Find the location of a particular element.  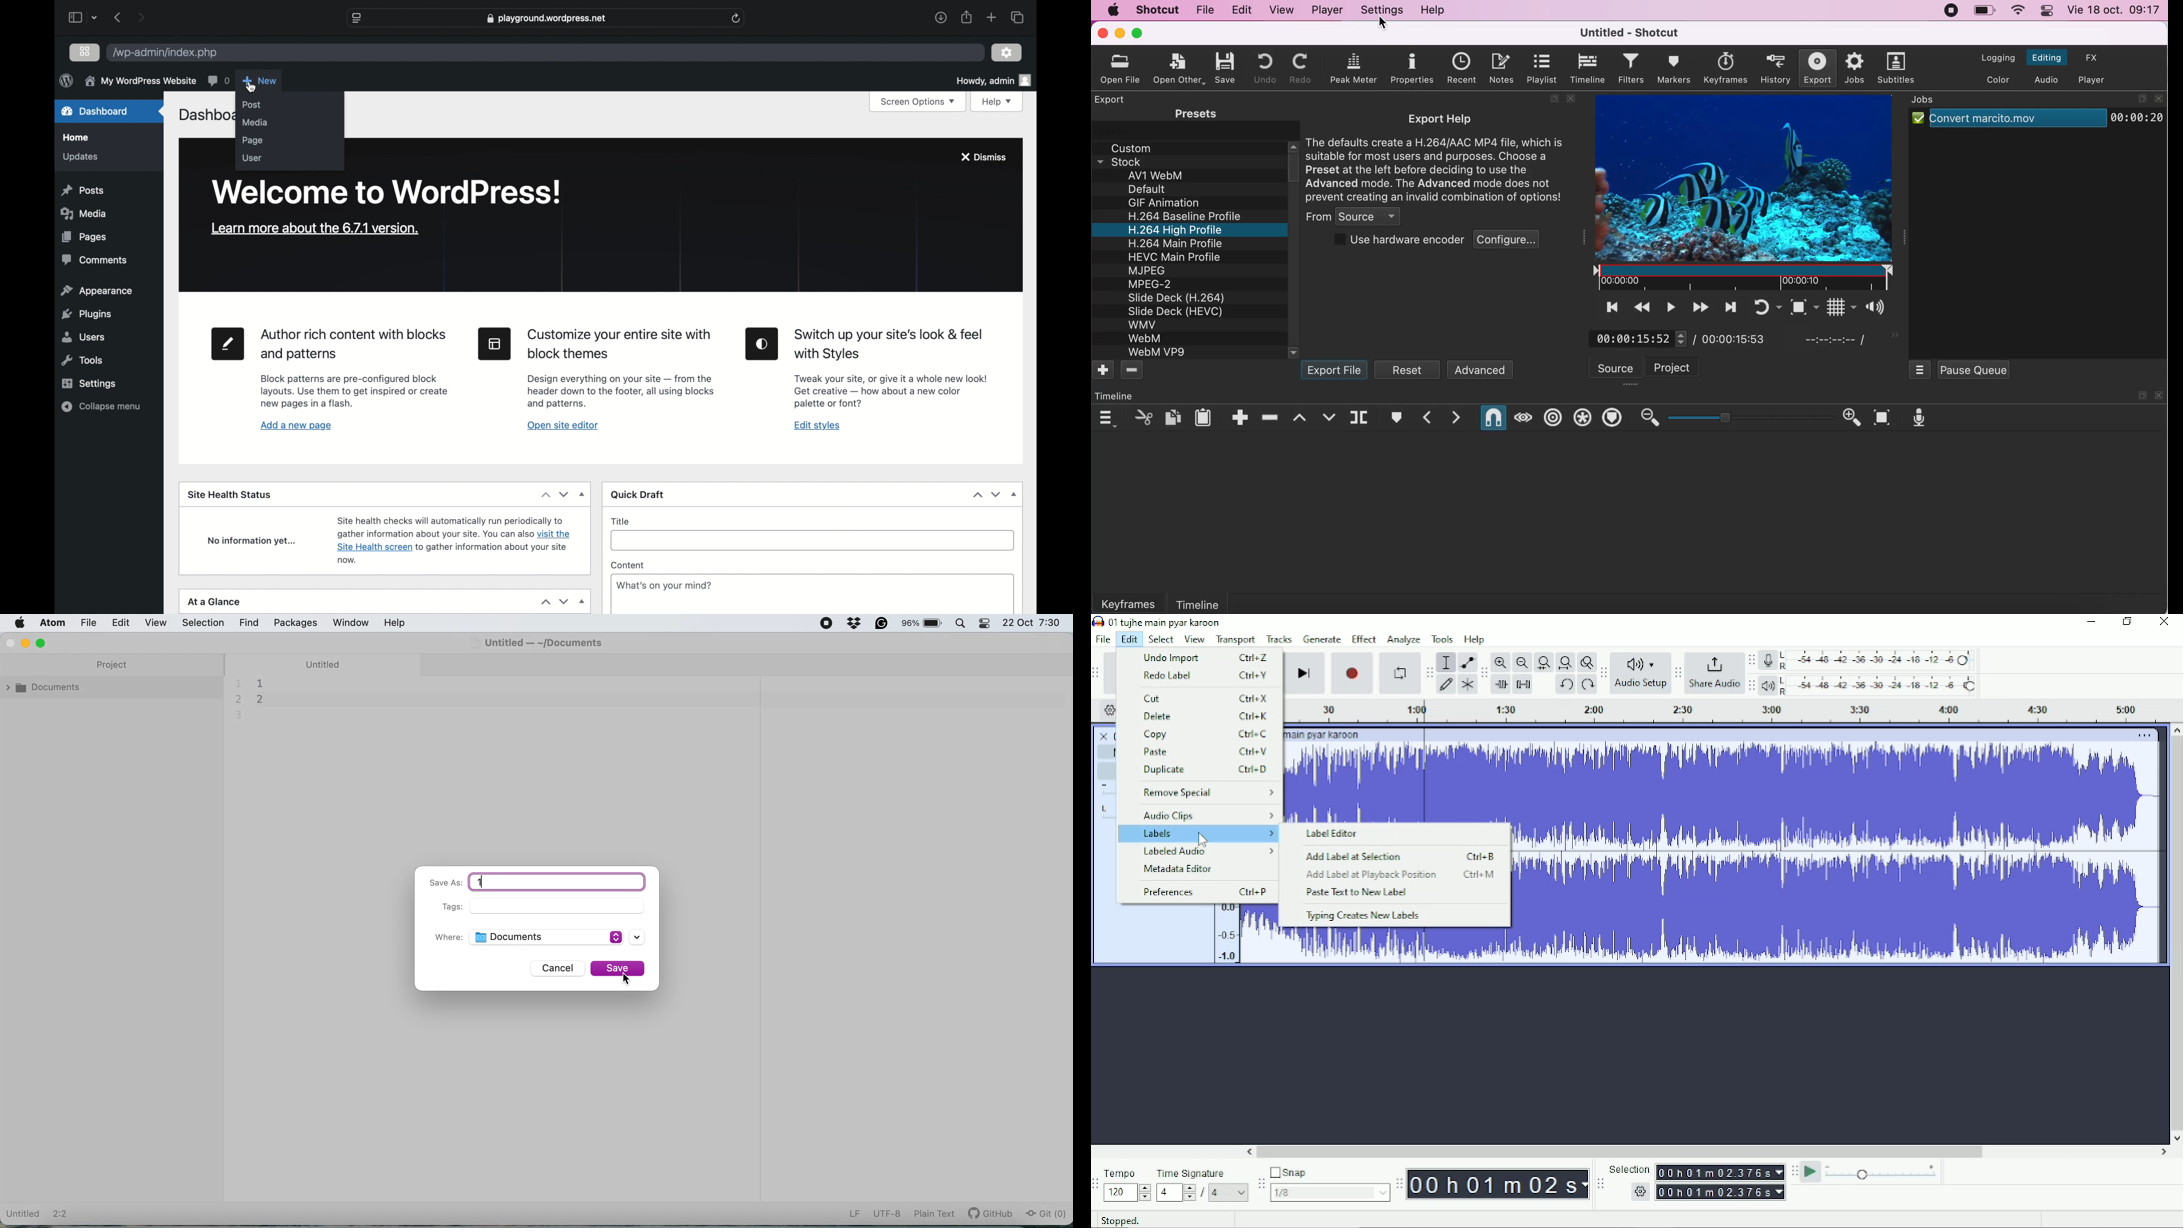

switch to the player only layout is located at coordinates (2093, 81).